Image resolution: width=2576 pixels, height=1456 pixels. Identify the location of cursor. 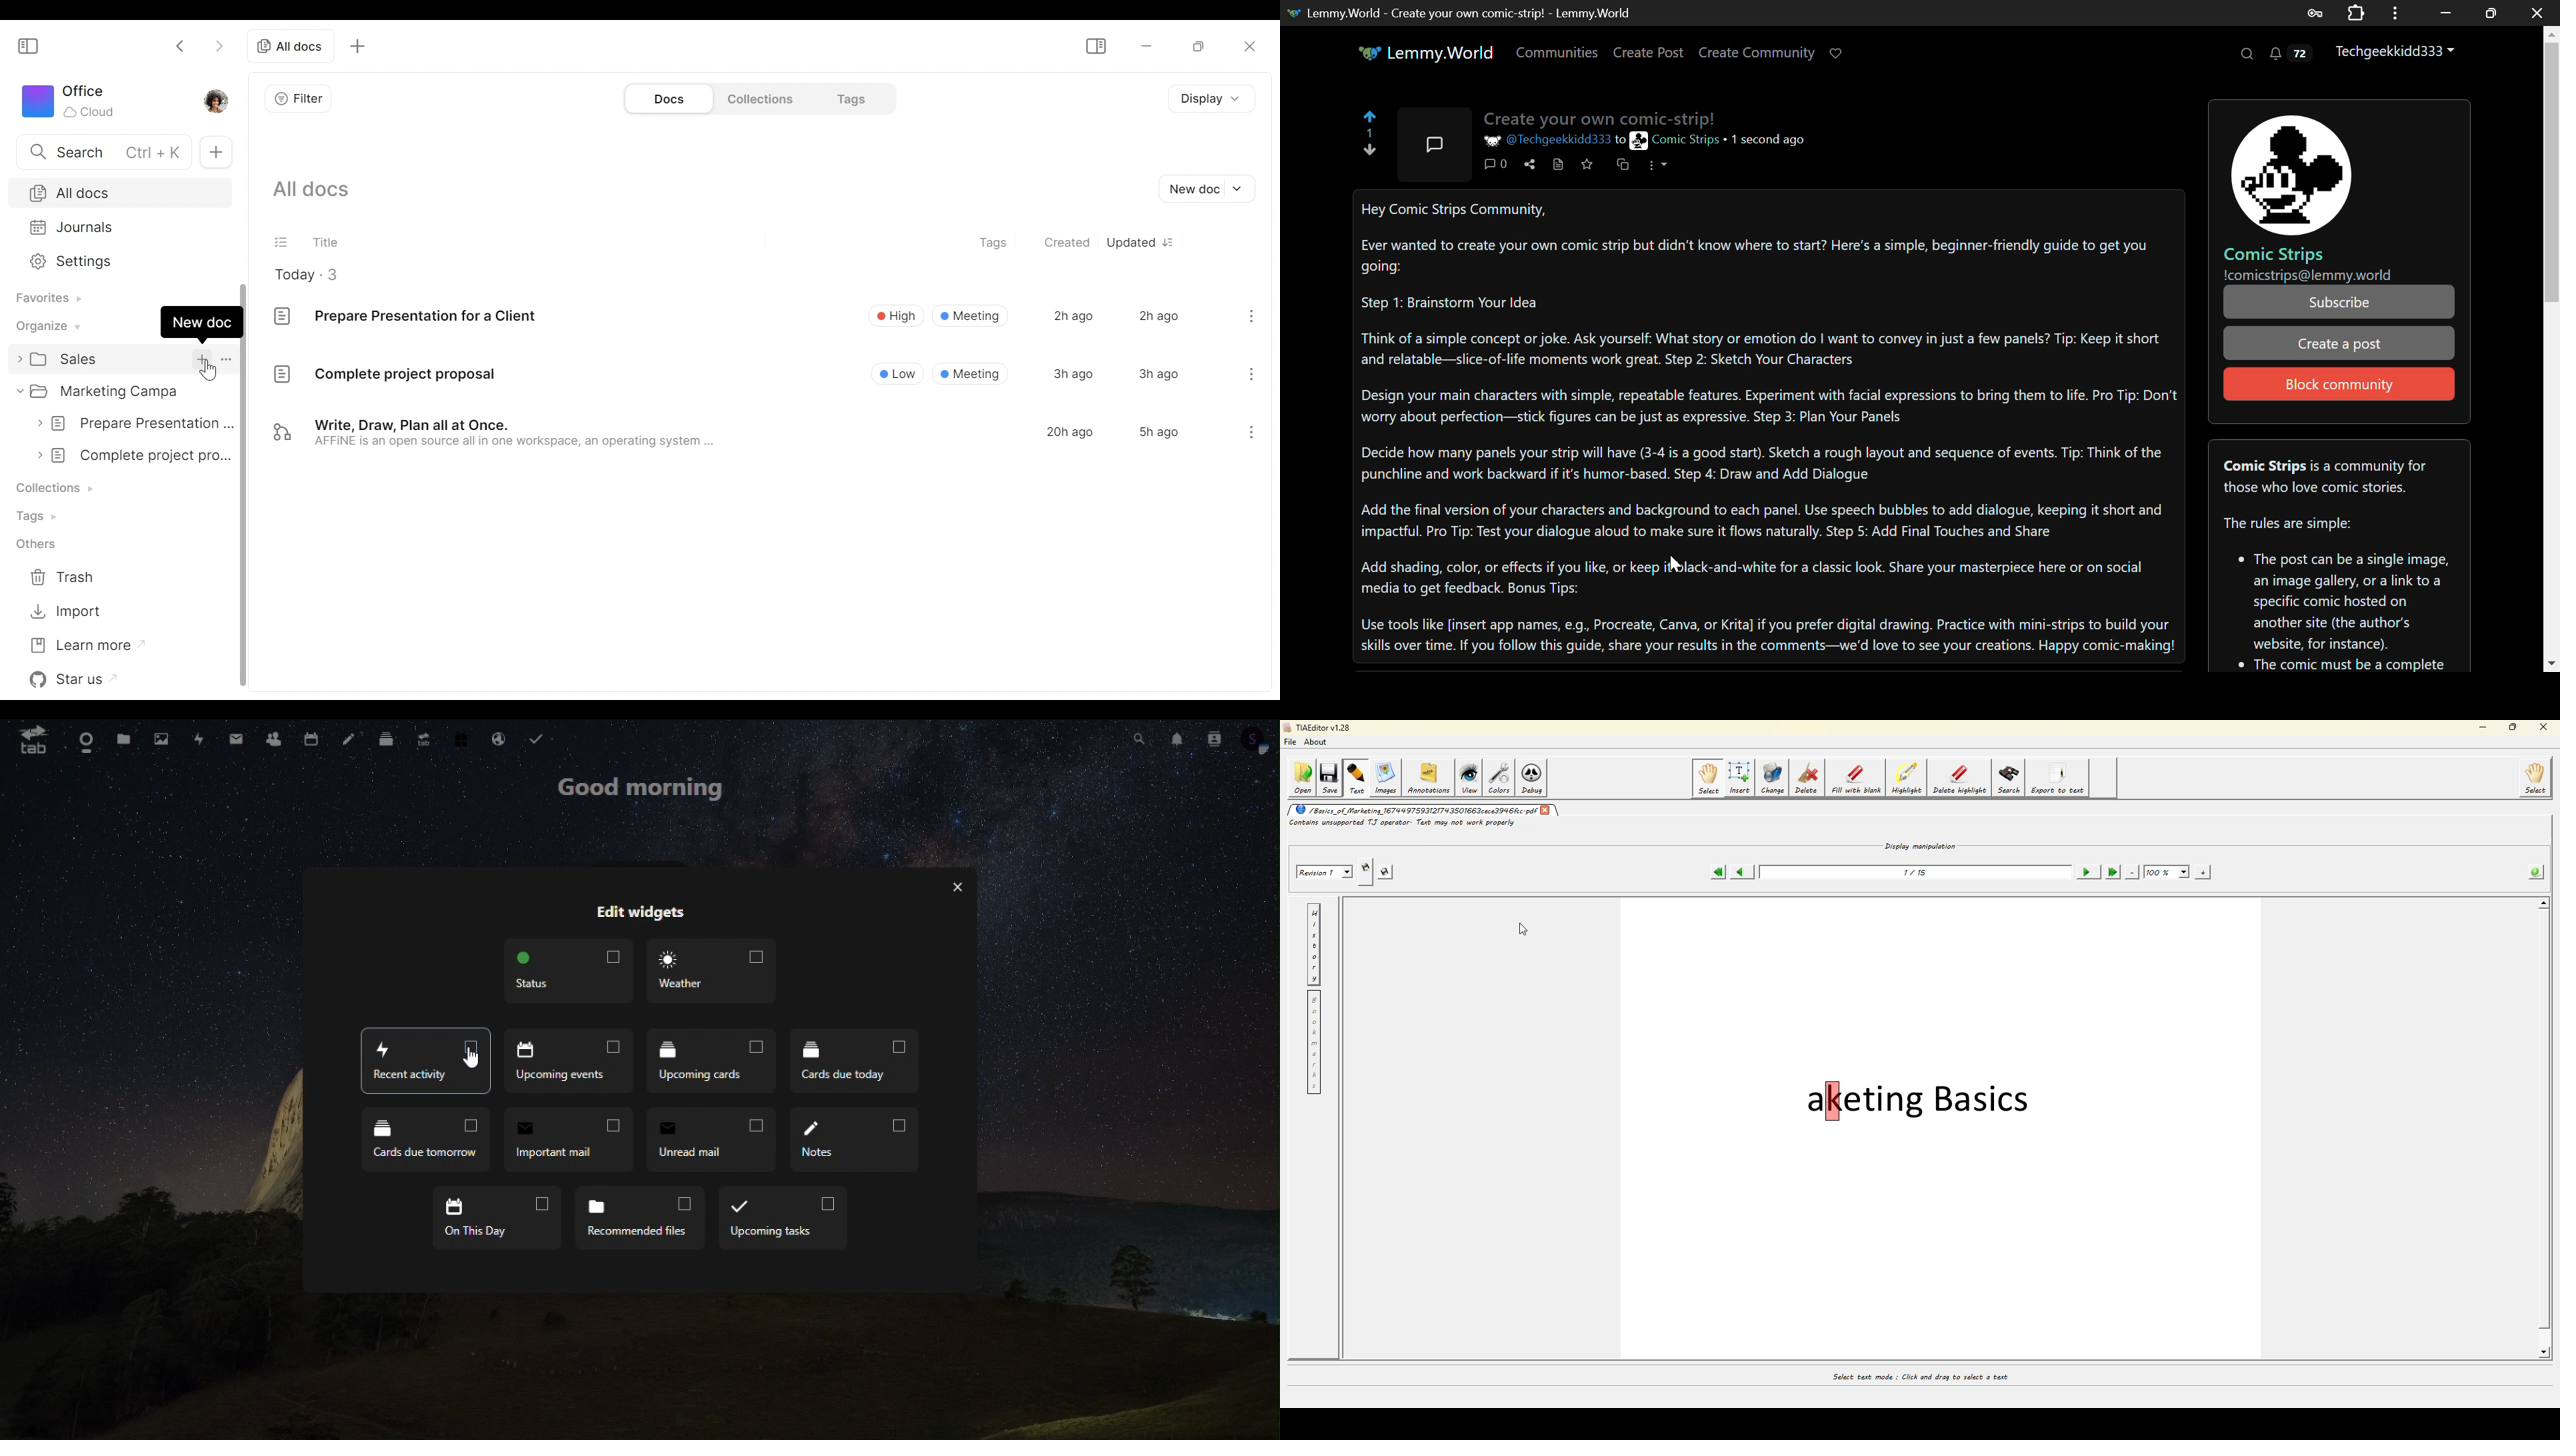
(469, 1060).